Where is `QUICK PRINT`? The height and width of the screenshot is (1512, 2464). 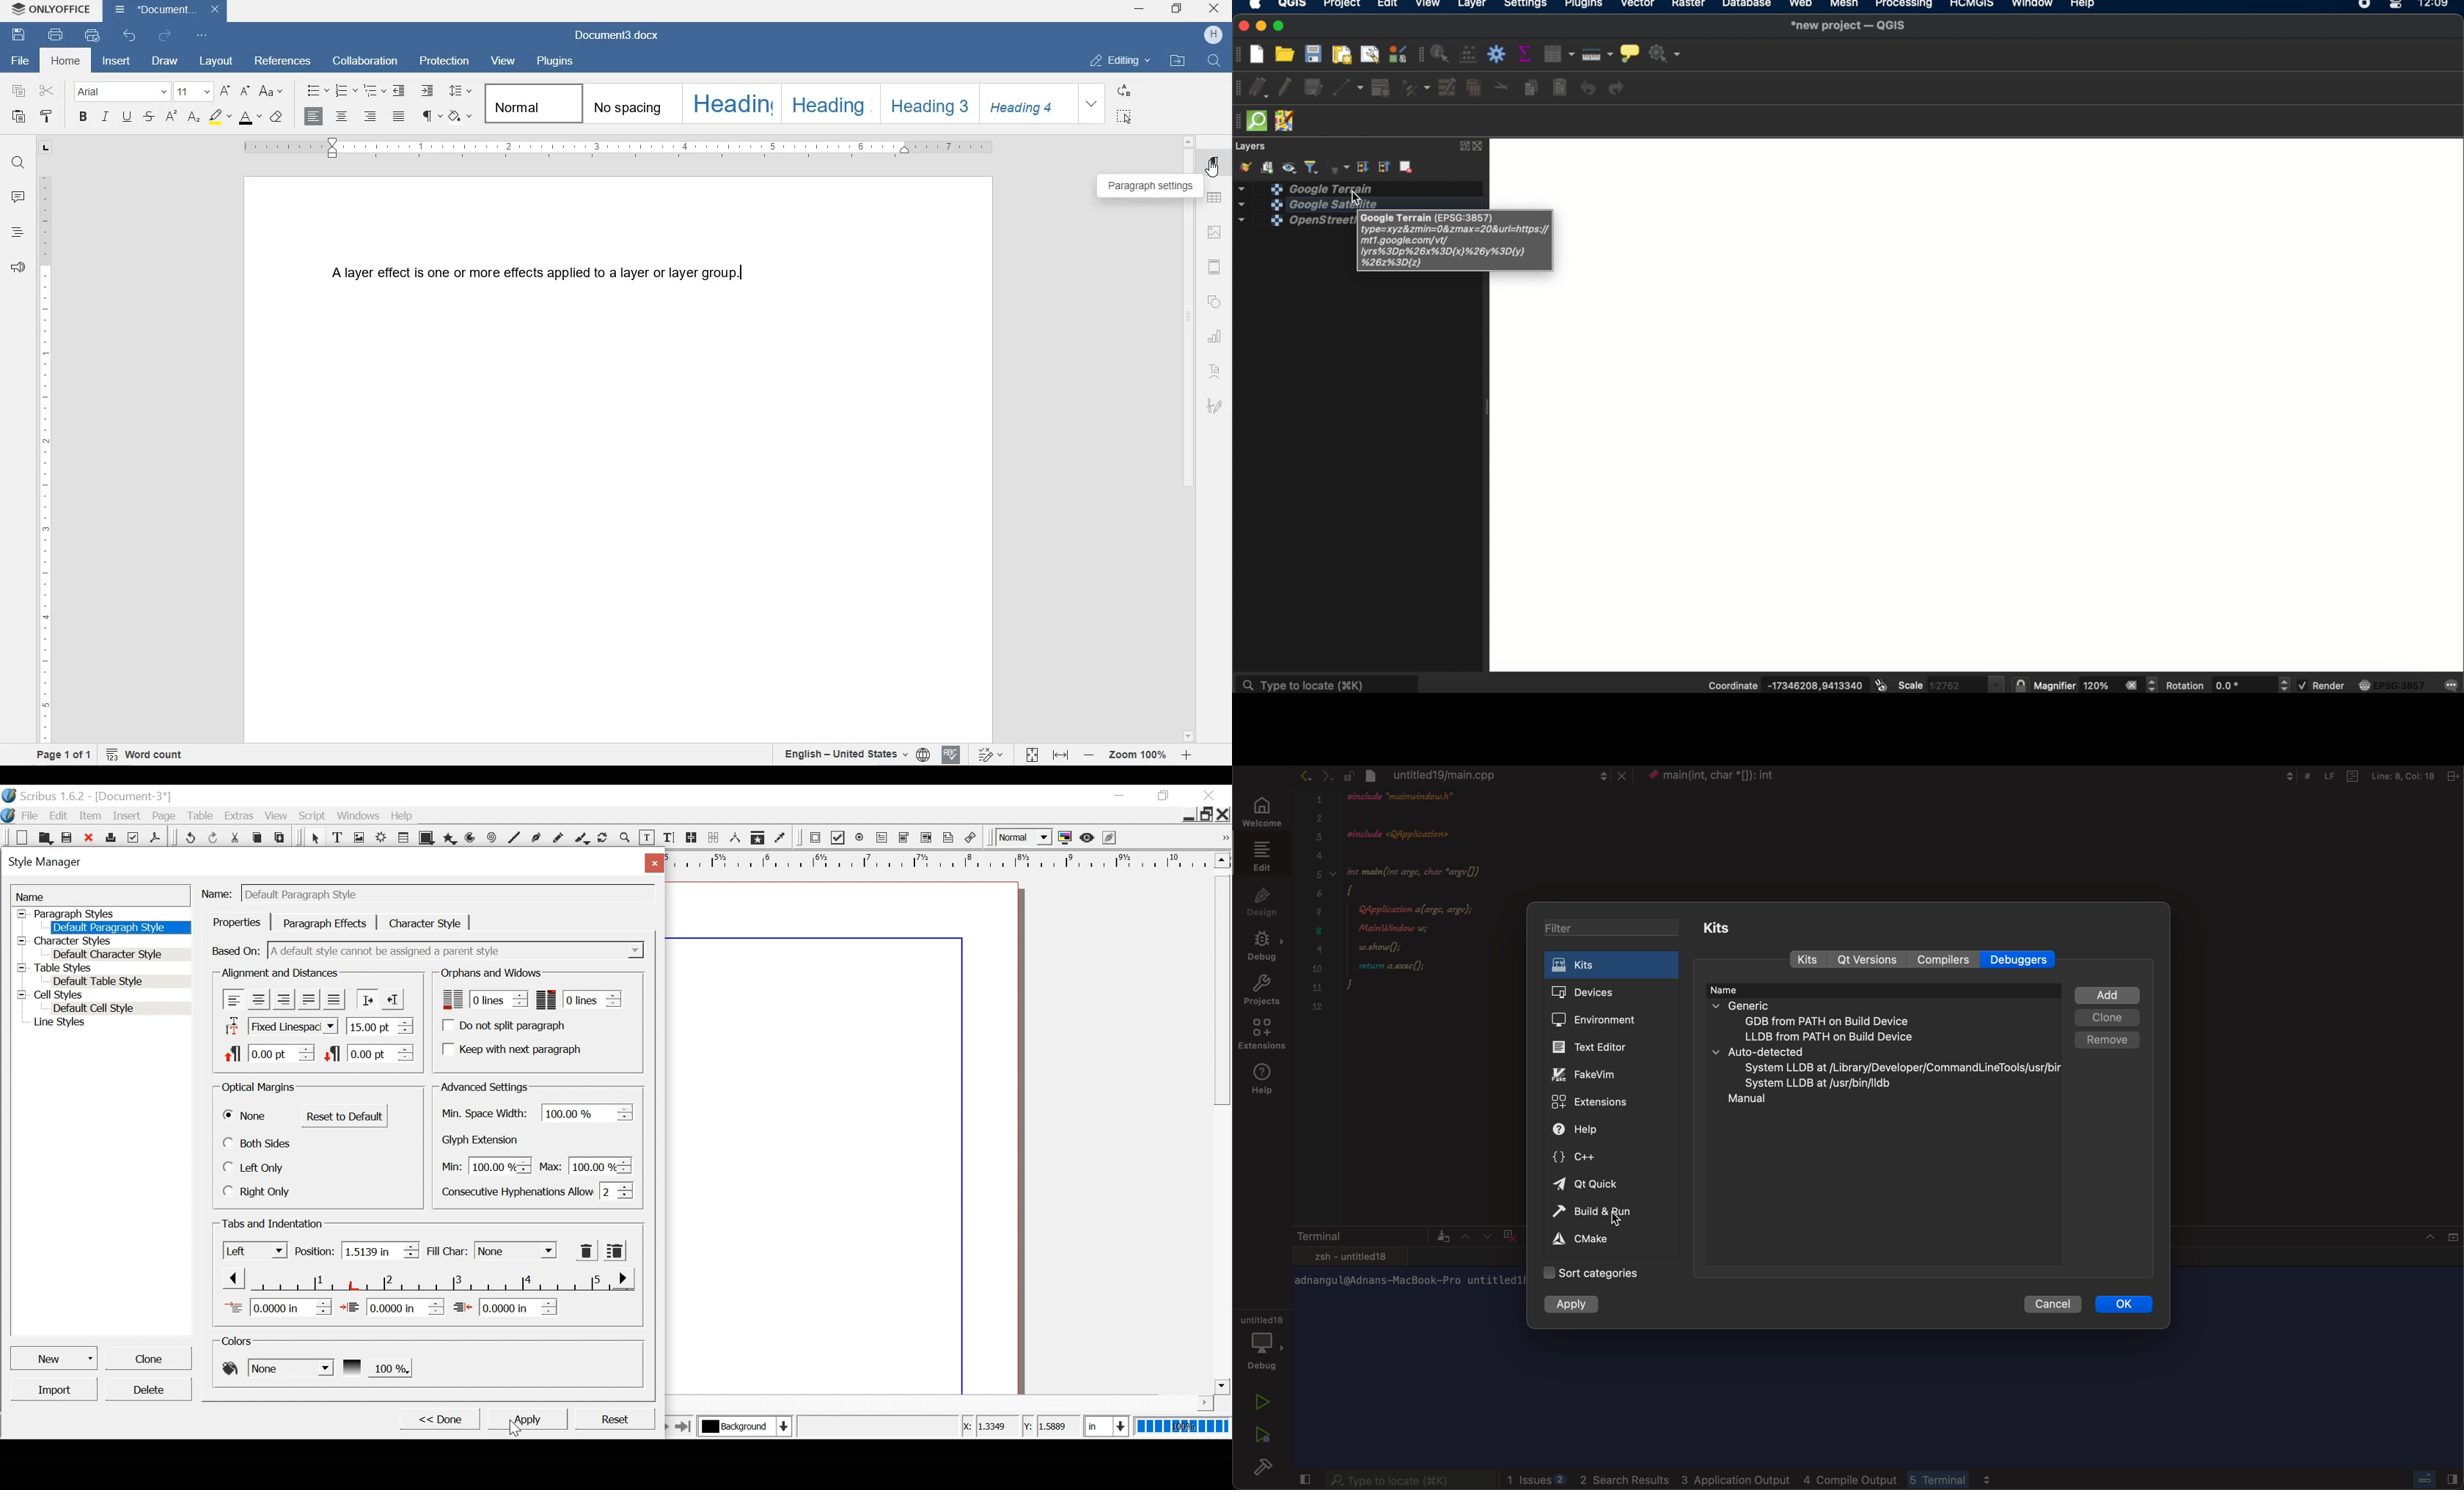 QUICK PRINT is located at coordinates (92, 37).